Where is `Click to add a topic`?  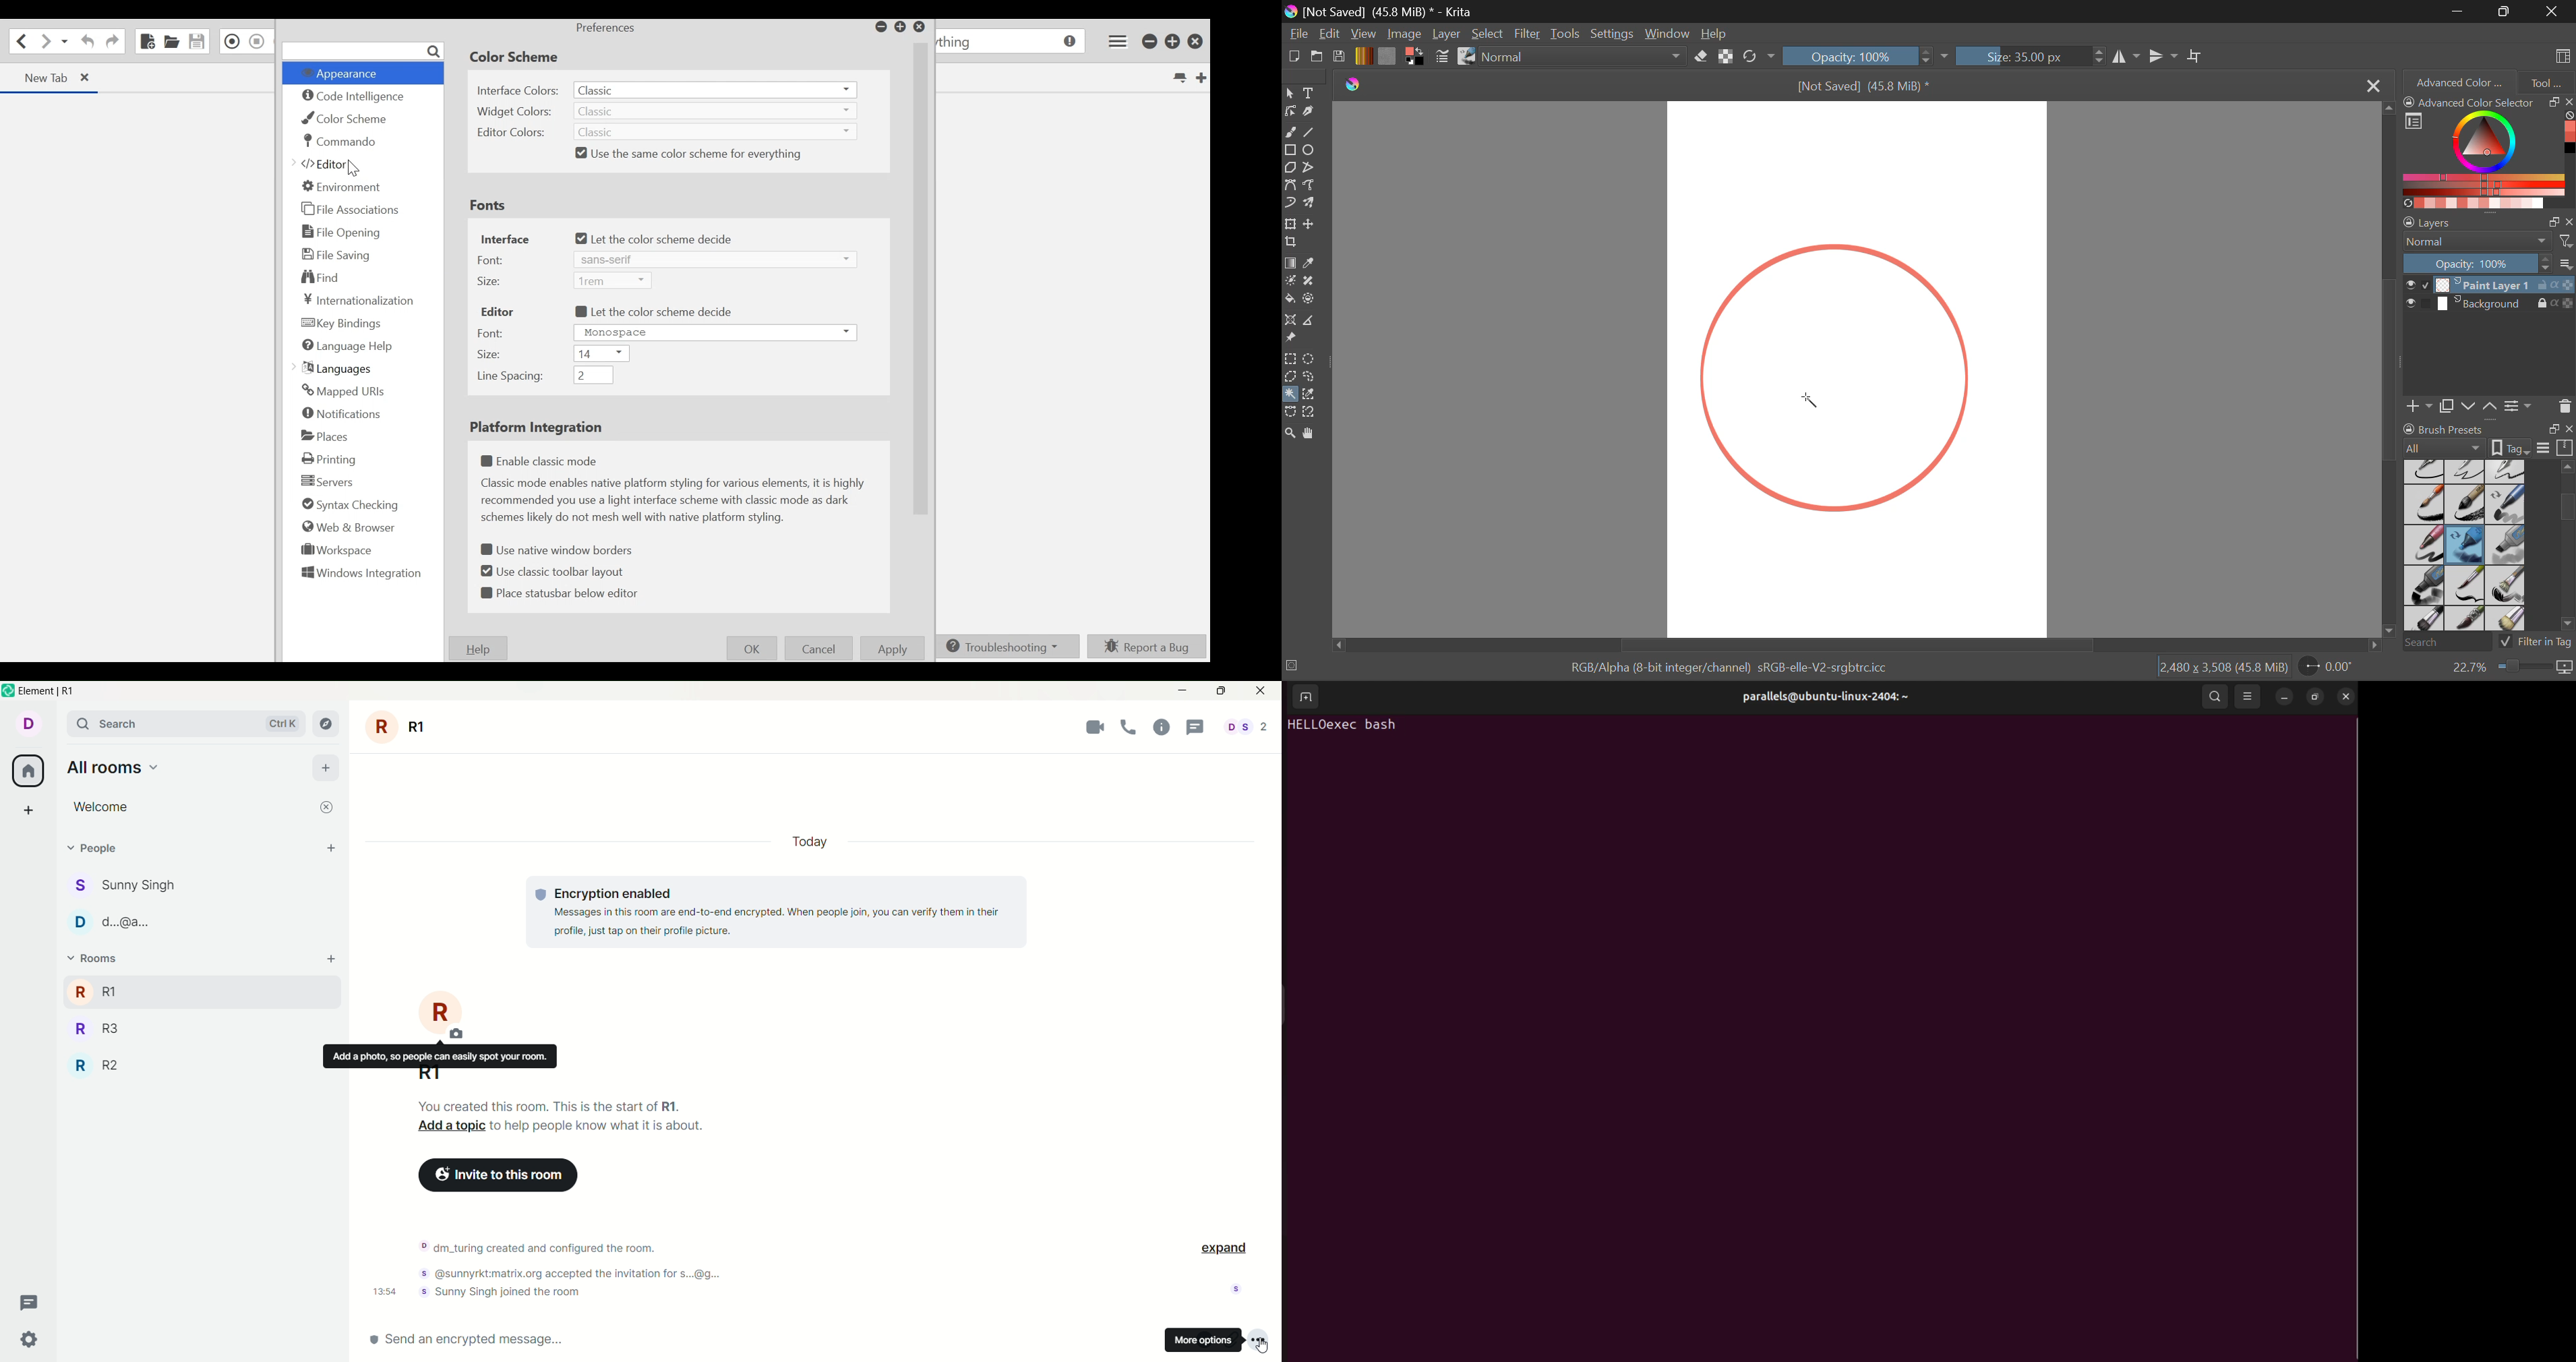 Click to add a topic is located at coordinates (451, 1126).